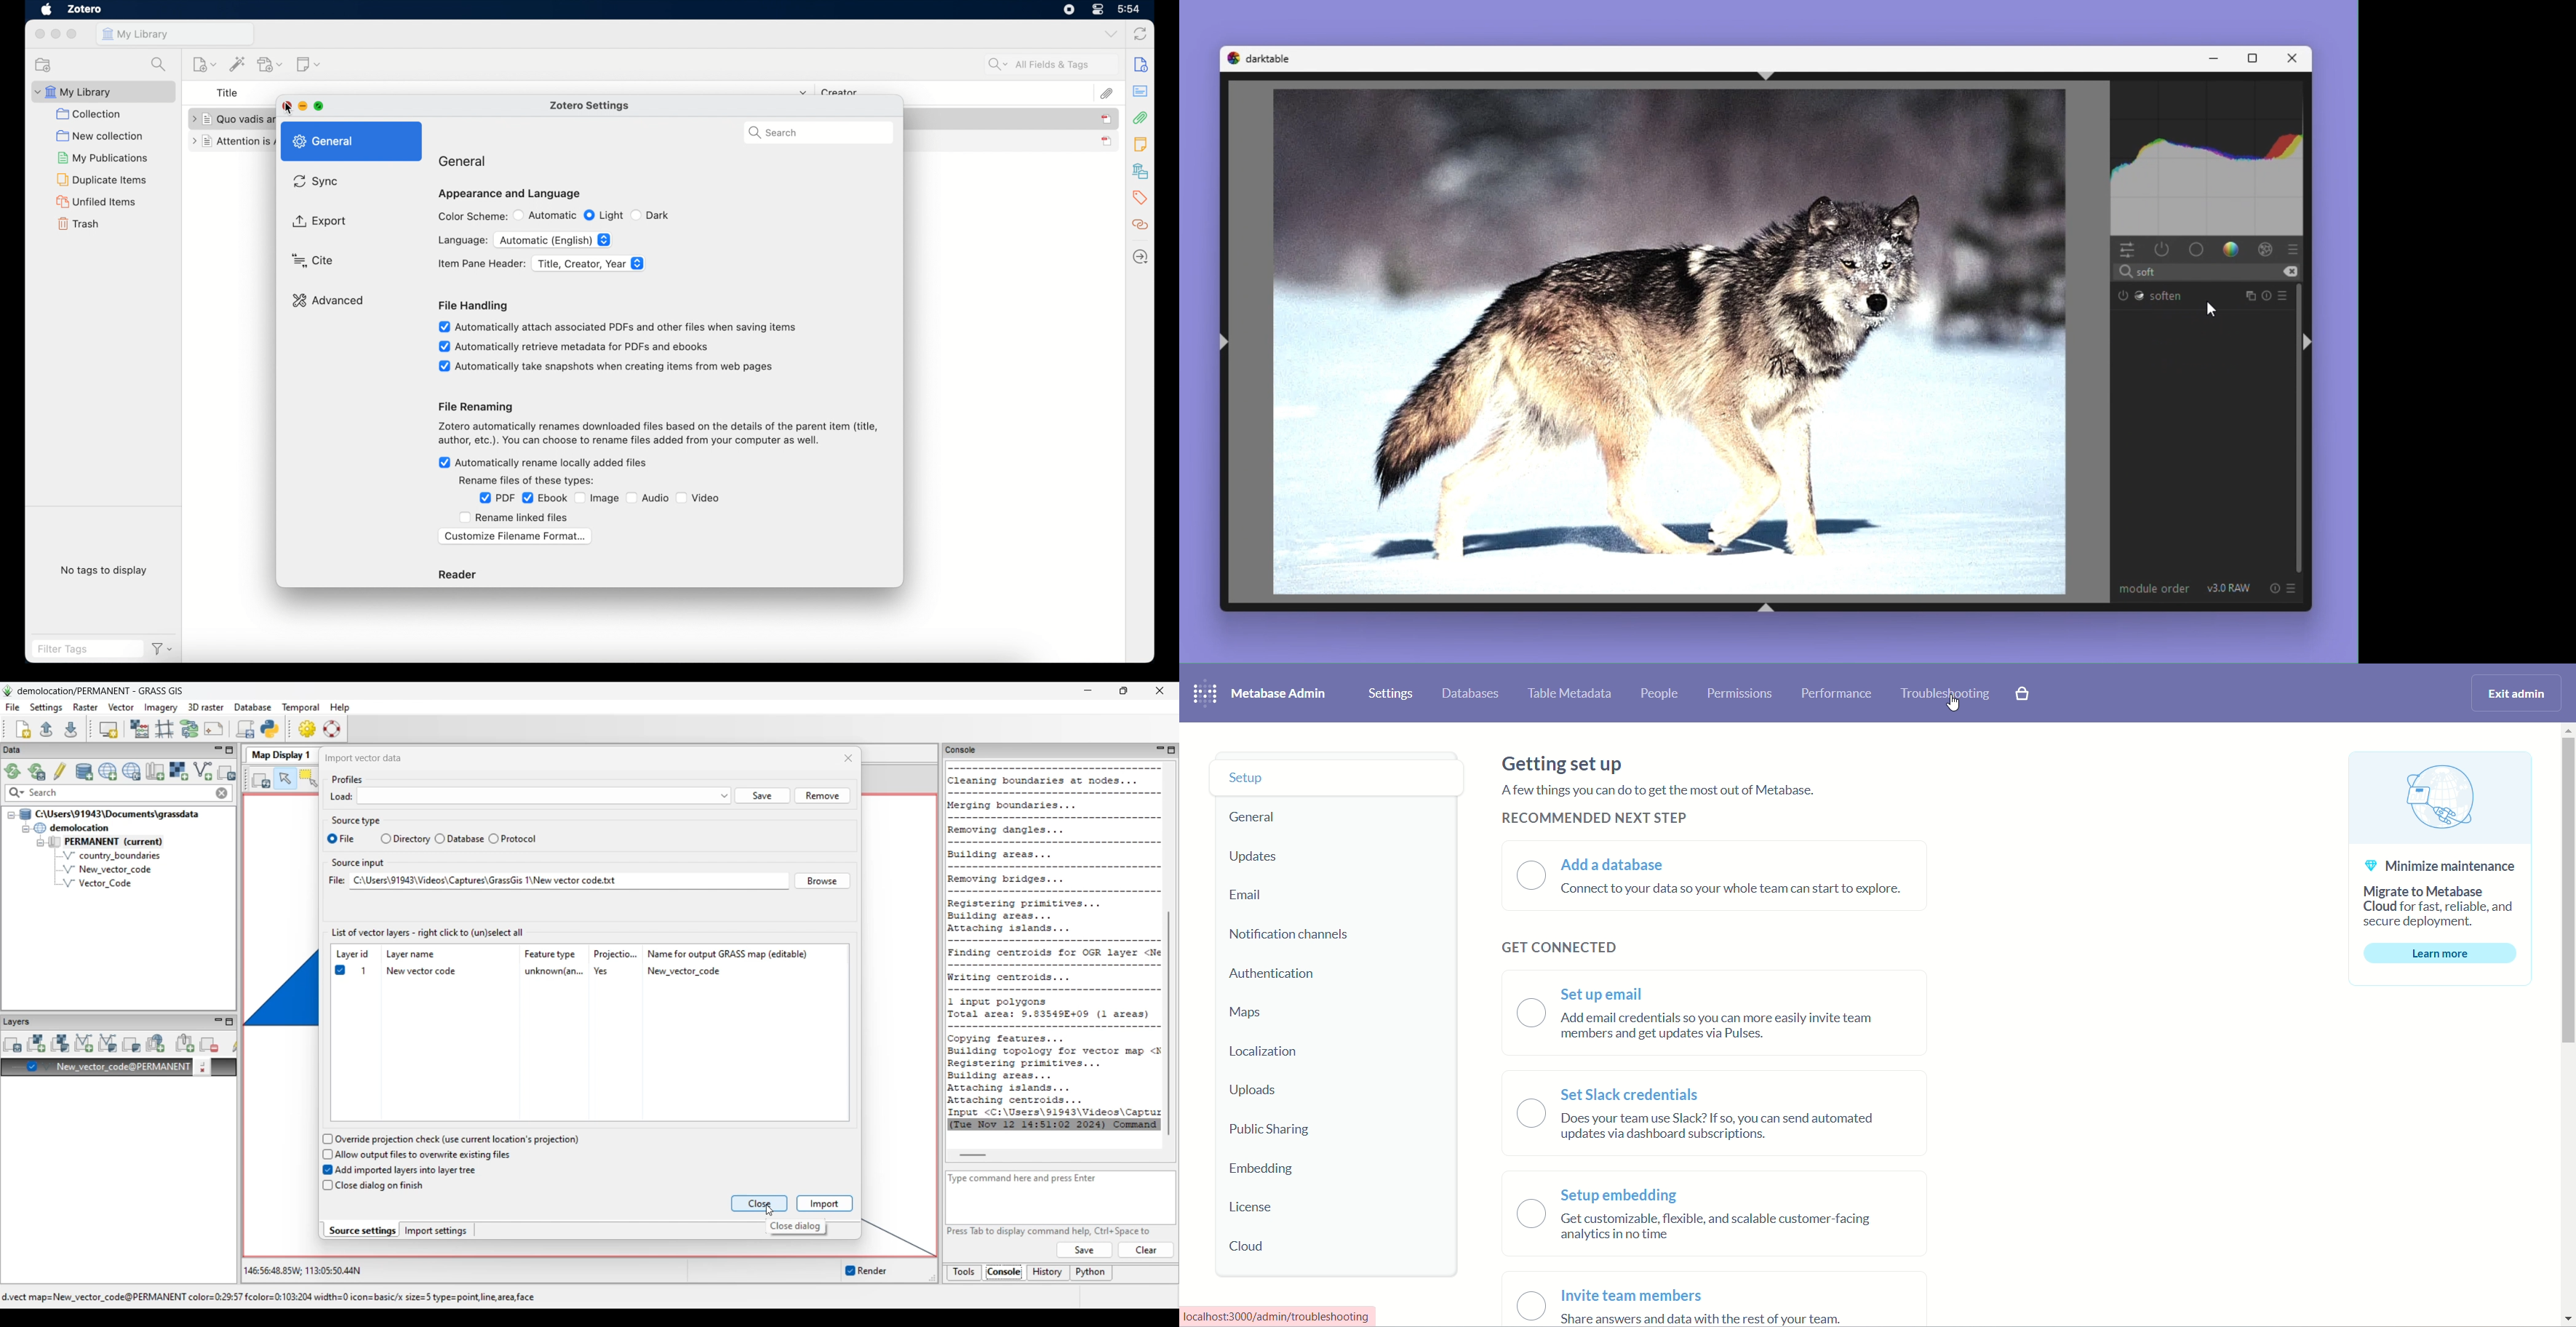 The image size is (2576, 1344). I want to click on close, so click(38, 33).